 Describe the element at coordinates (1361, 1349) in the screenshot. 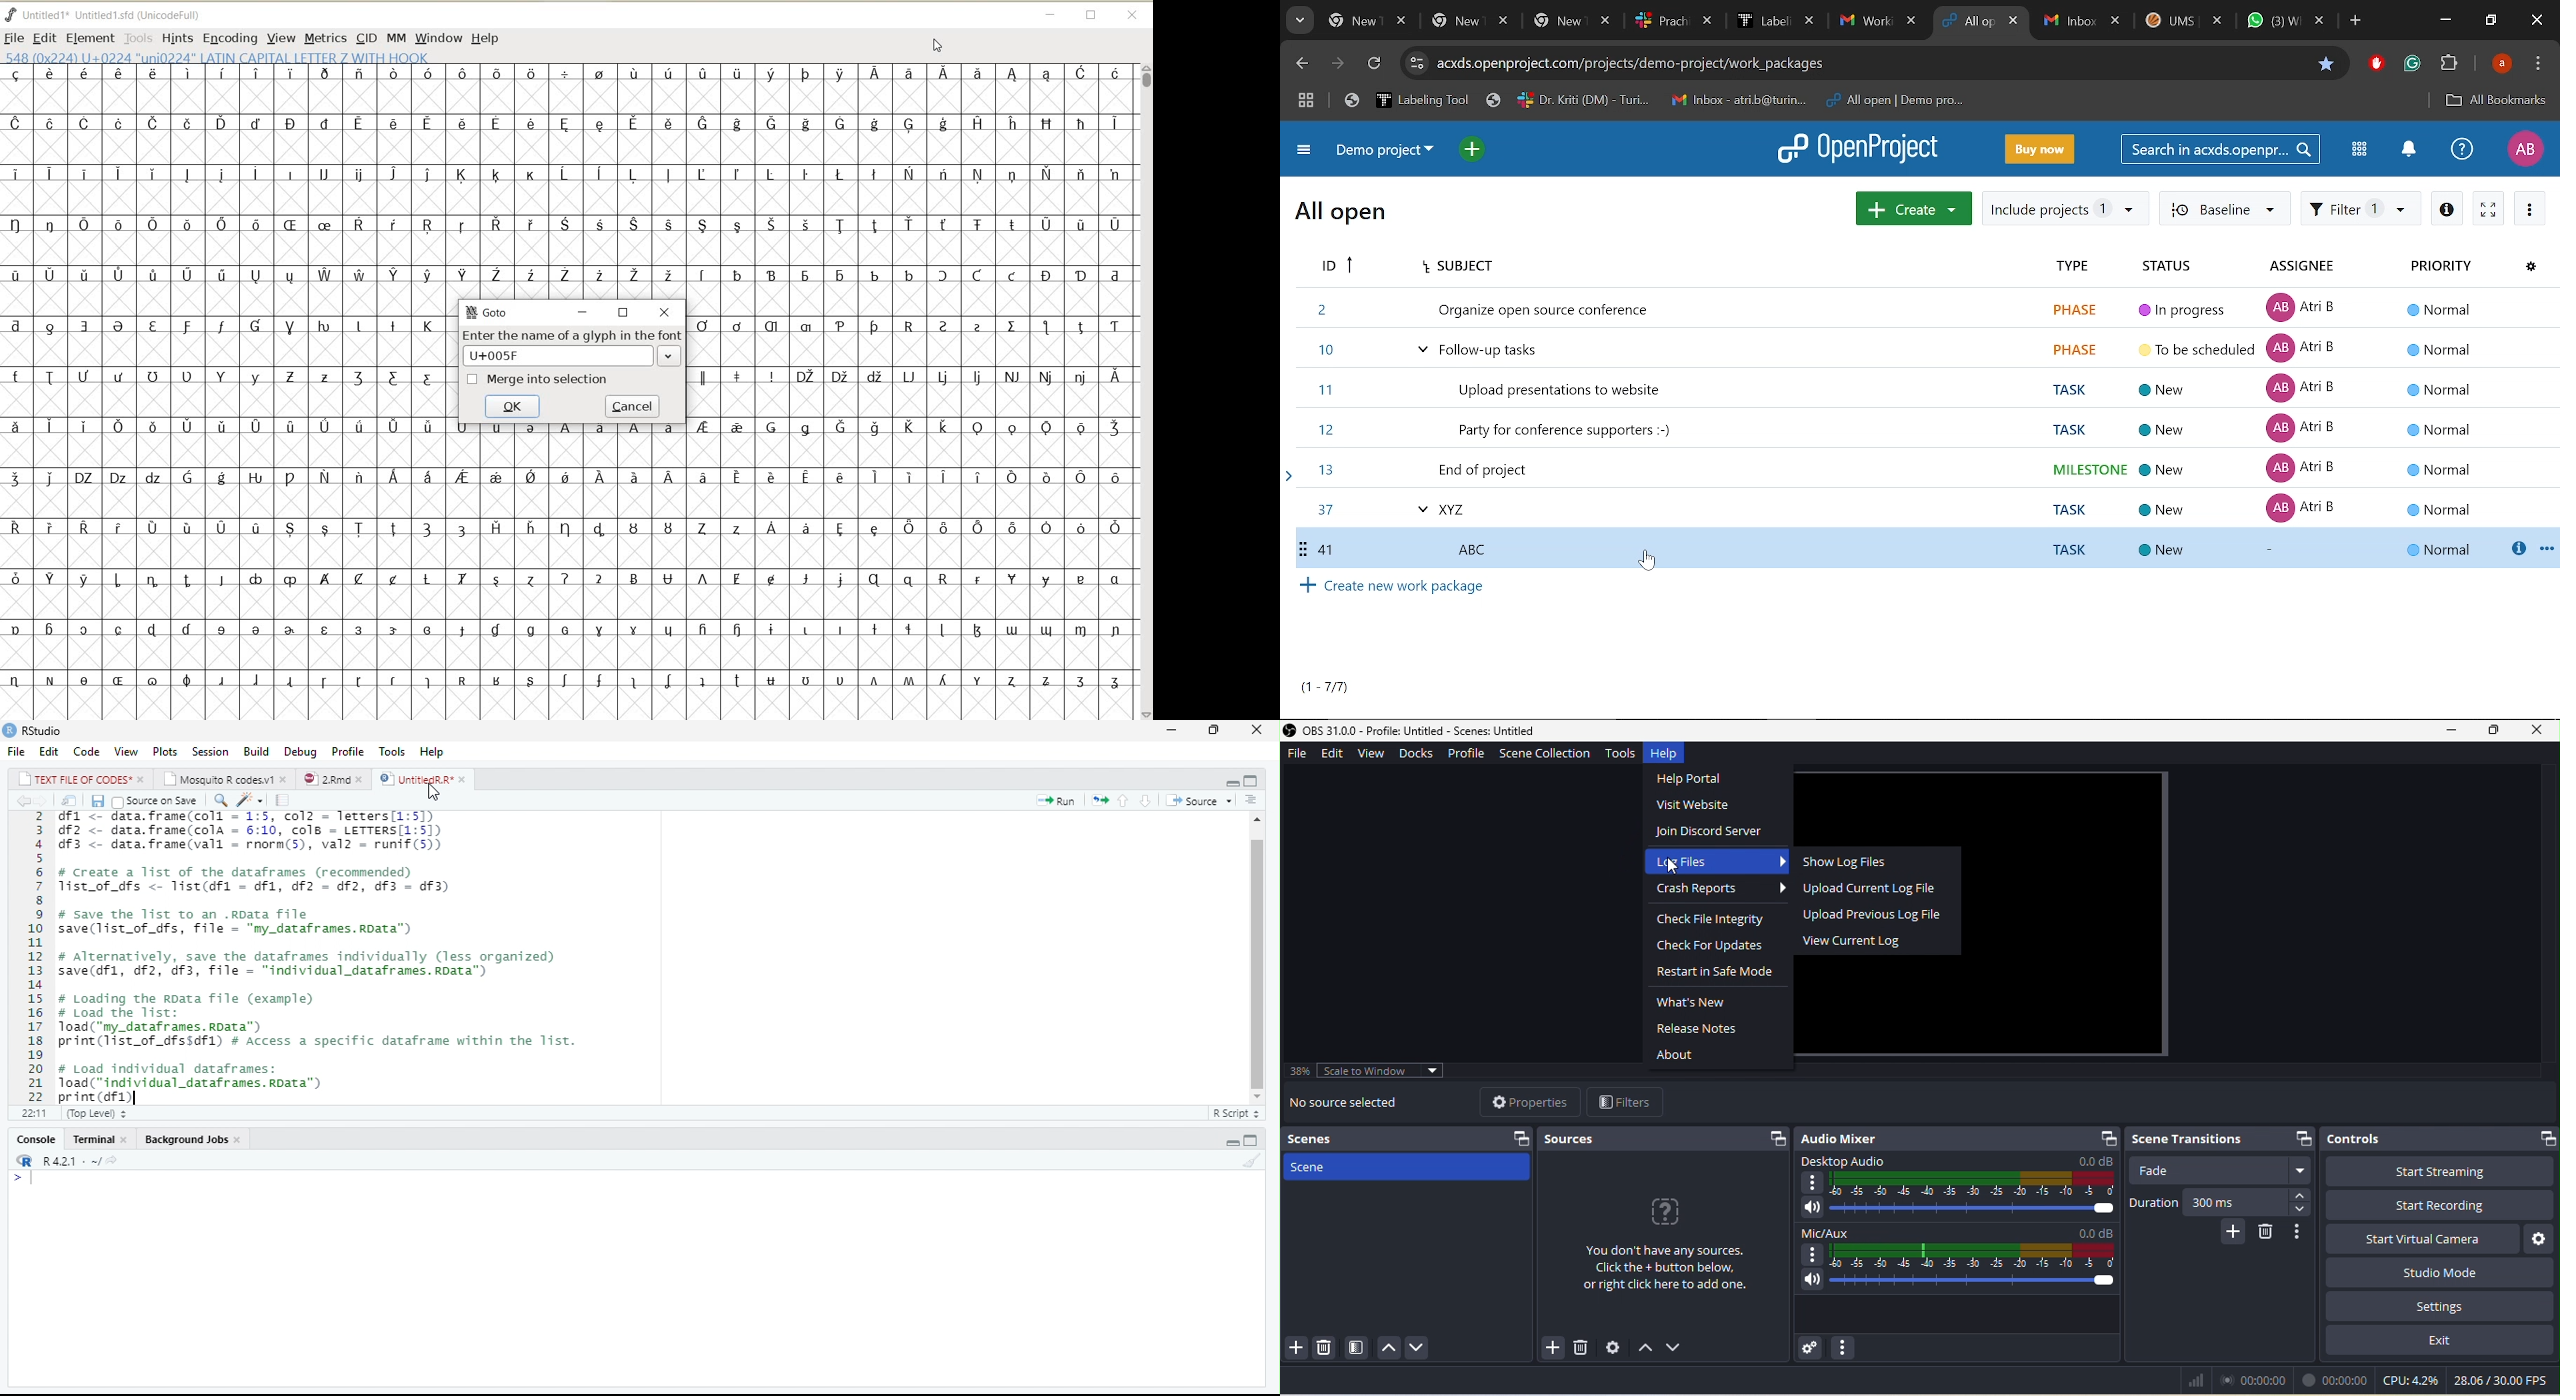

I see `open scene filter` at that location.